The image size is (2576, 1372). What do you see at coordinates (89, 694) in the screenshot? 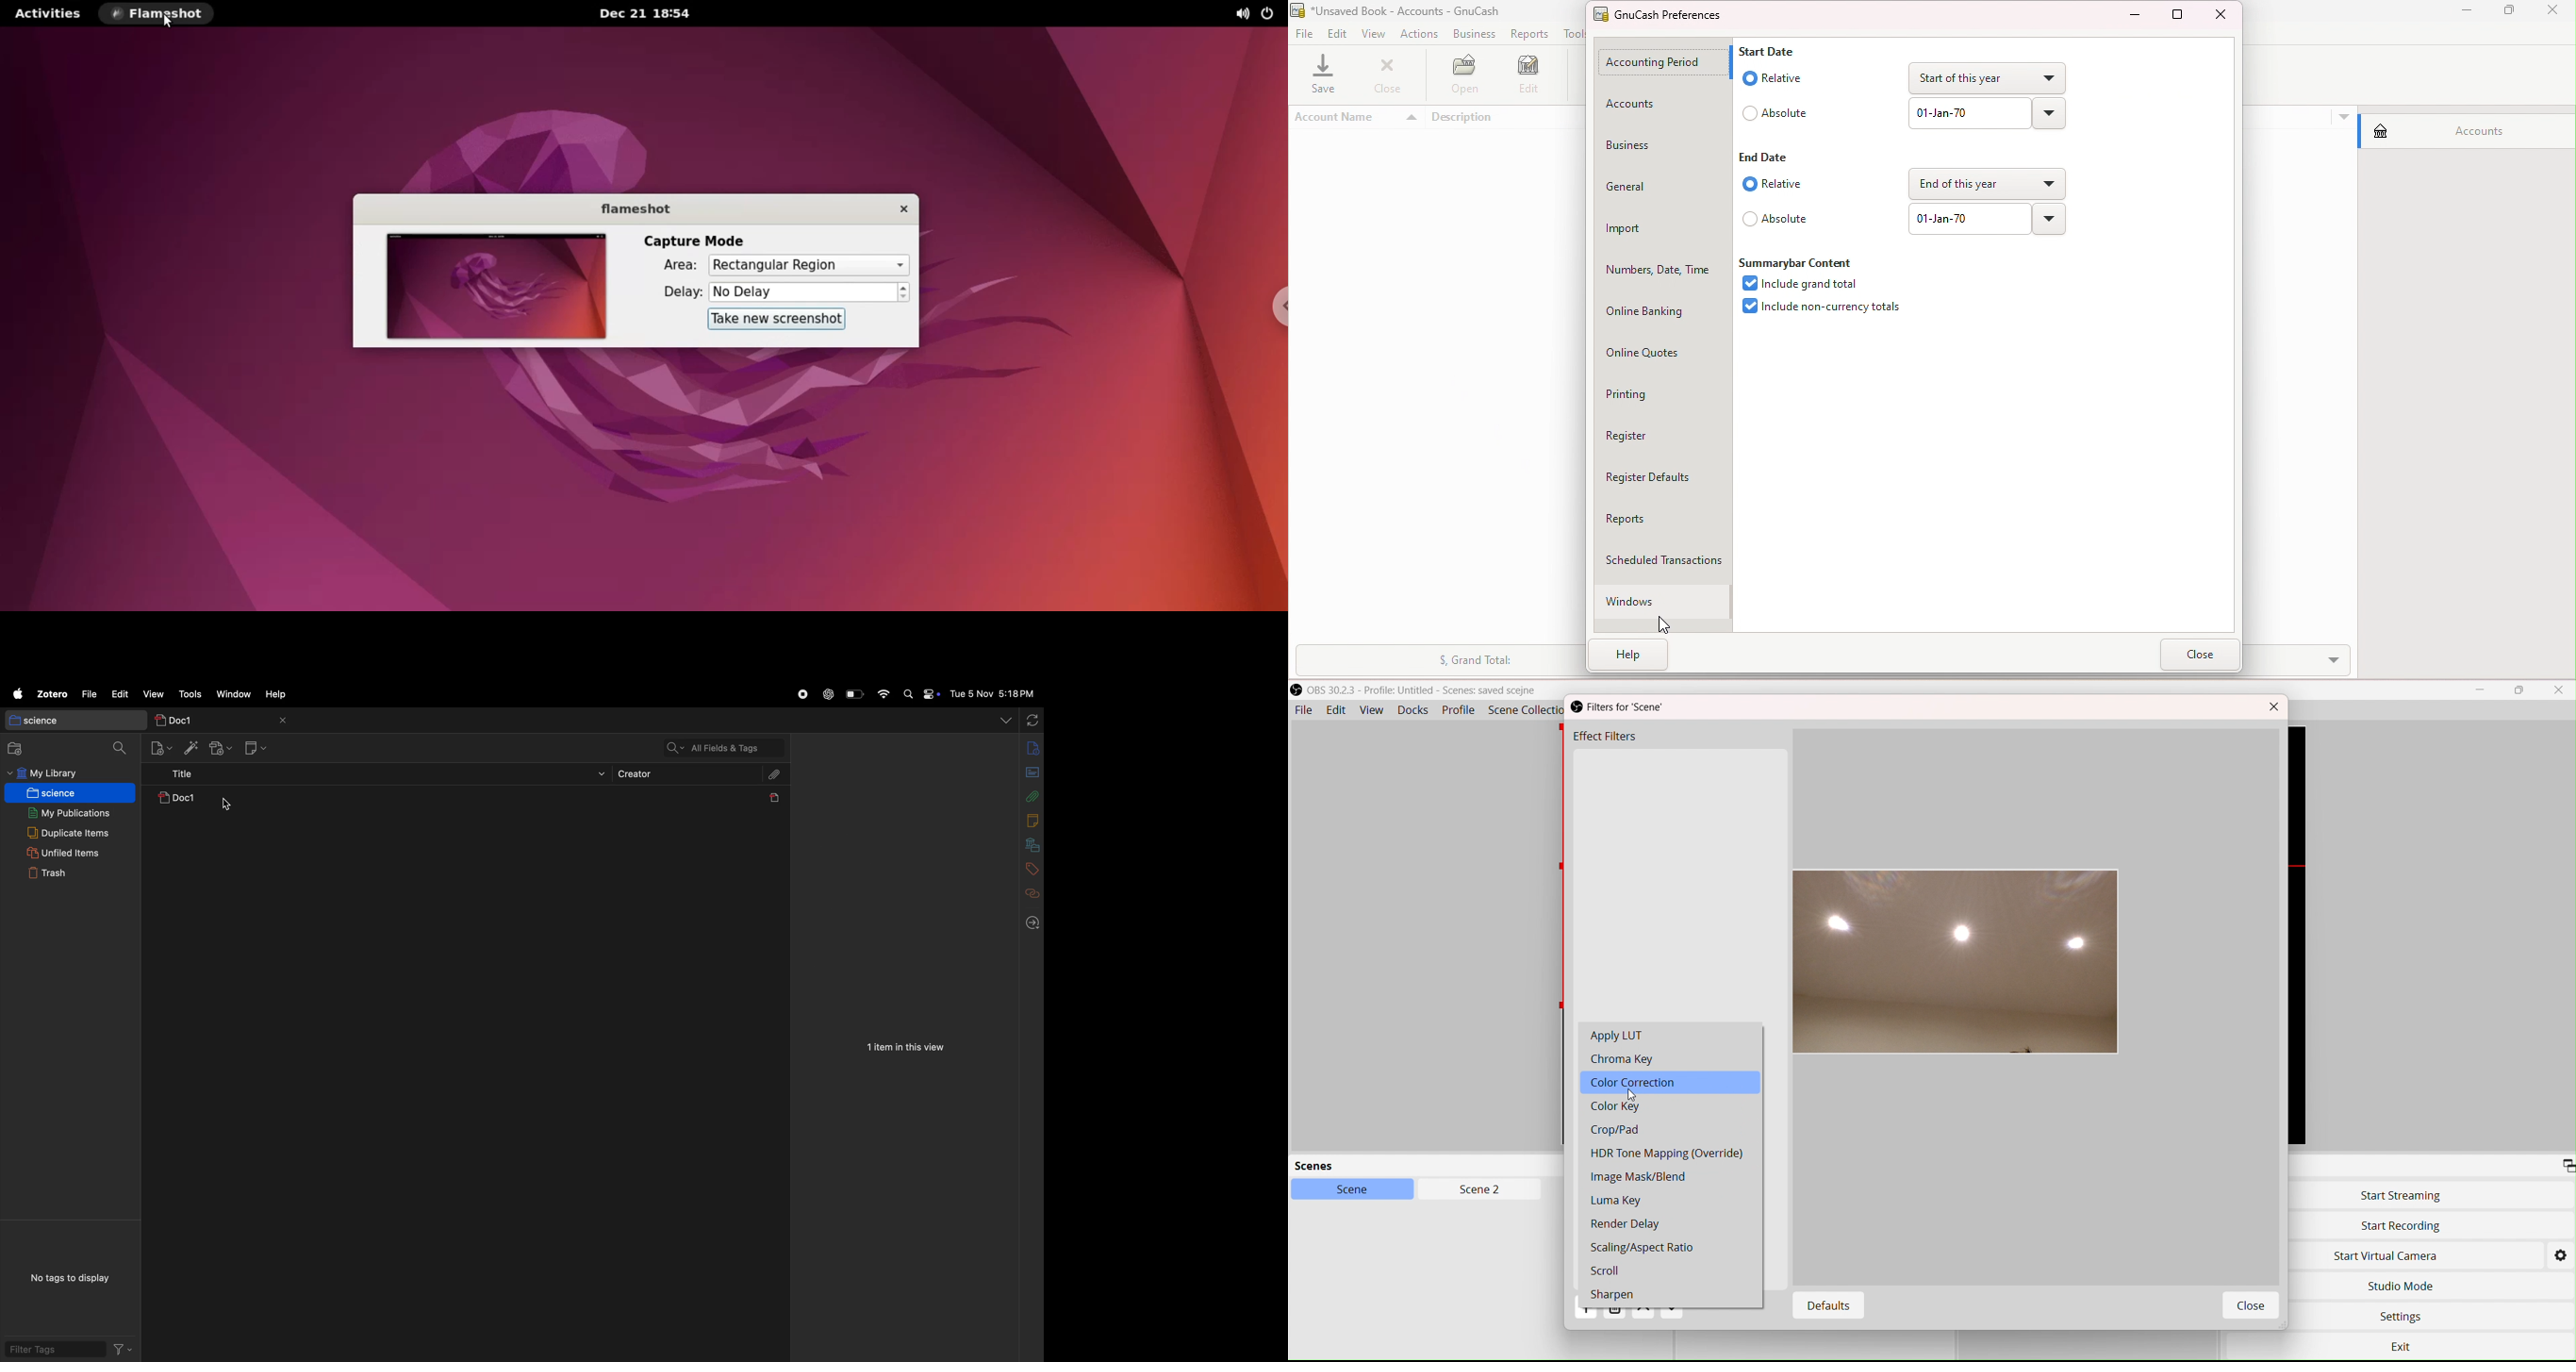
I see `file` at bounding box center [89, 694].